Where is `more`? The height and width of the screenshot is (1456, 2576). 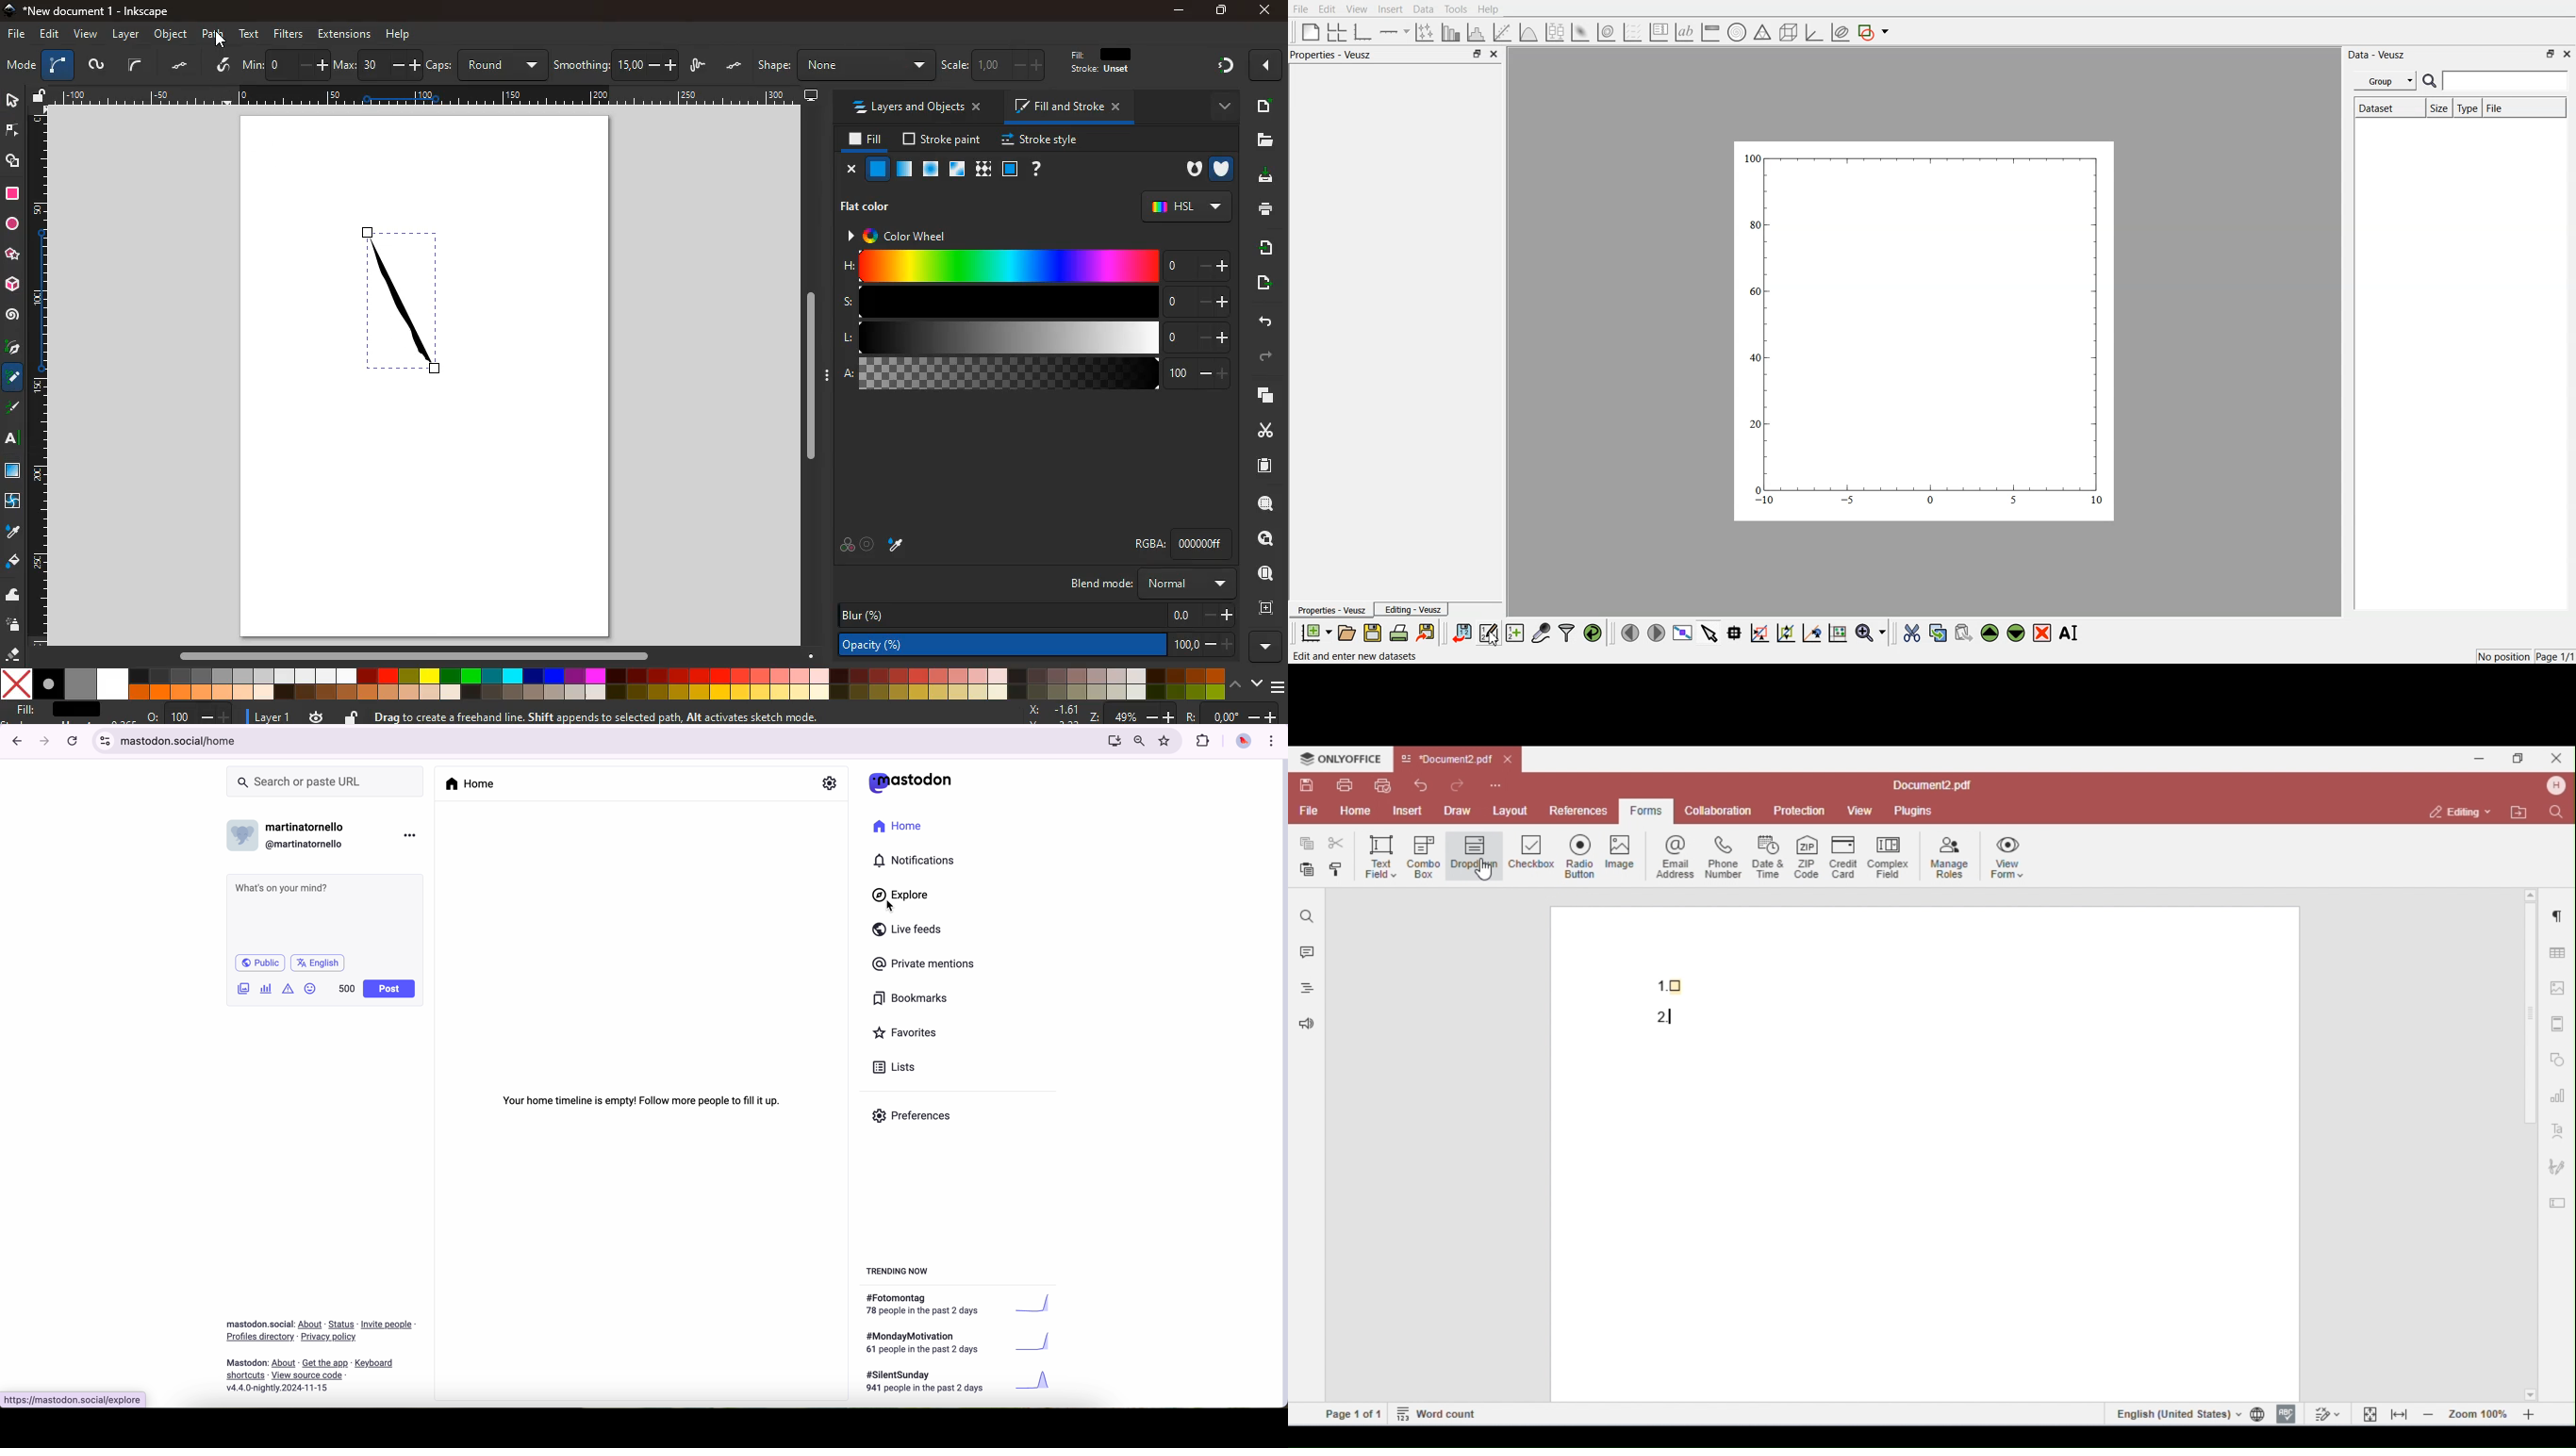 more is located at coordinates (1268, 65).